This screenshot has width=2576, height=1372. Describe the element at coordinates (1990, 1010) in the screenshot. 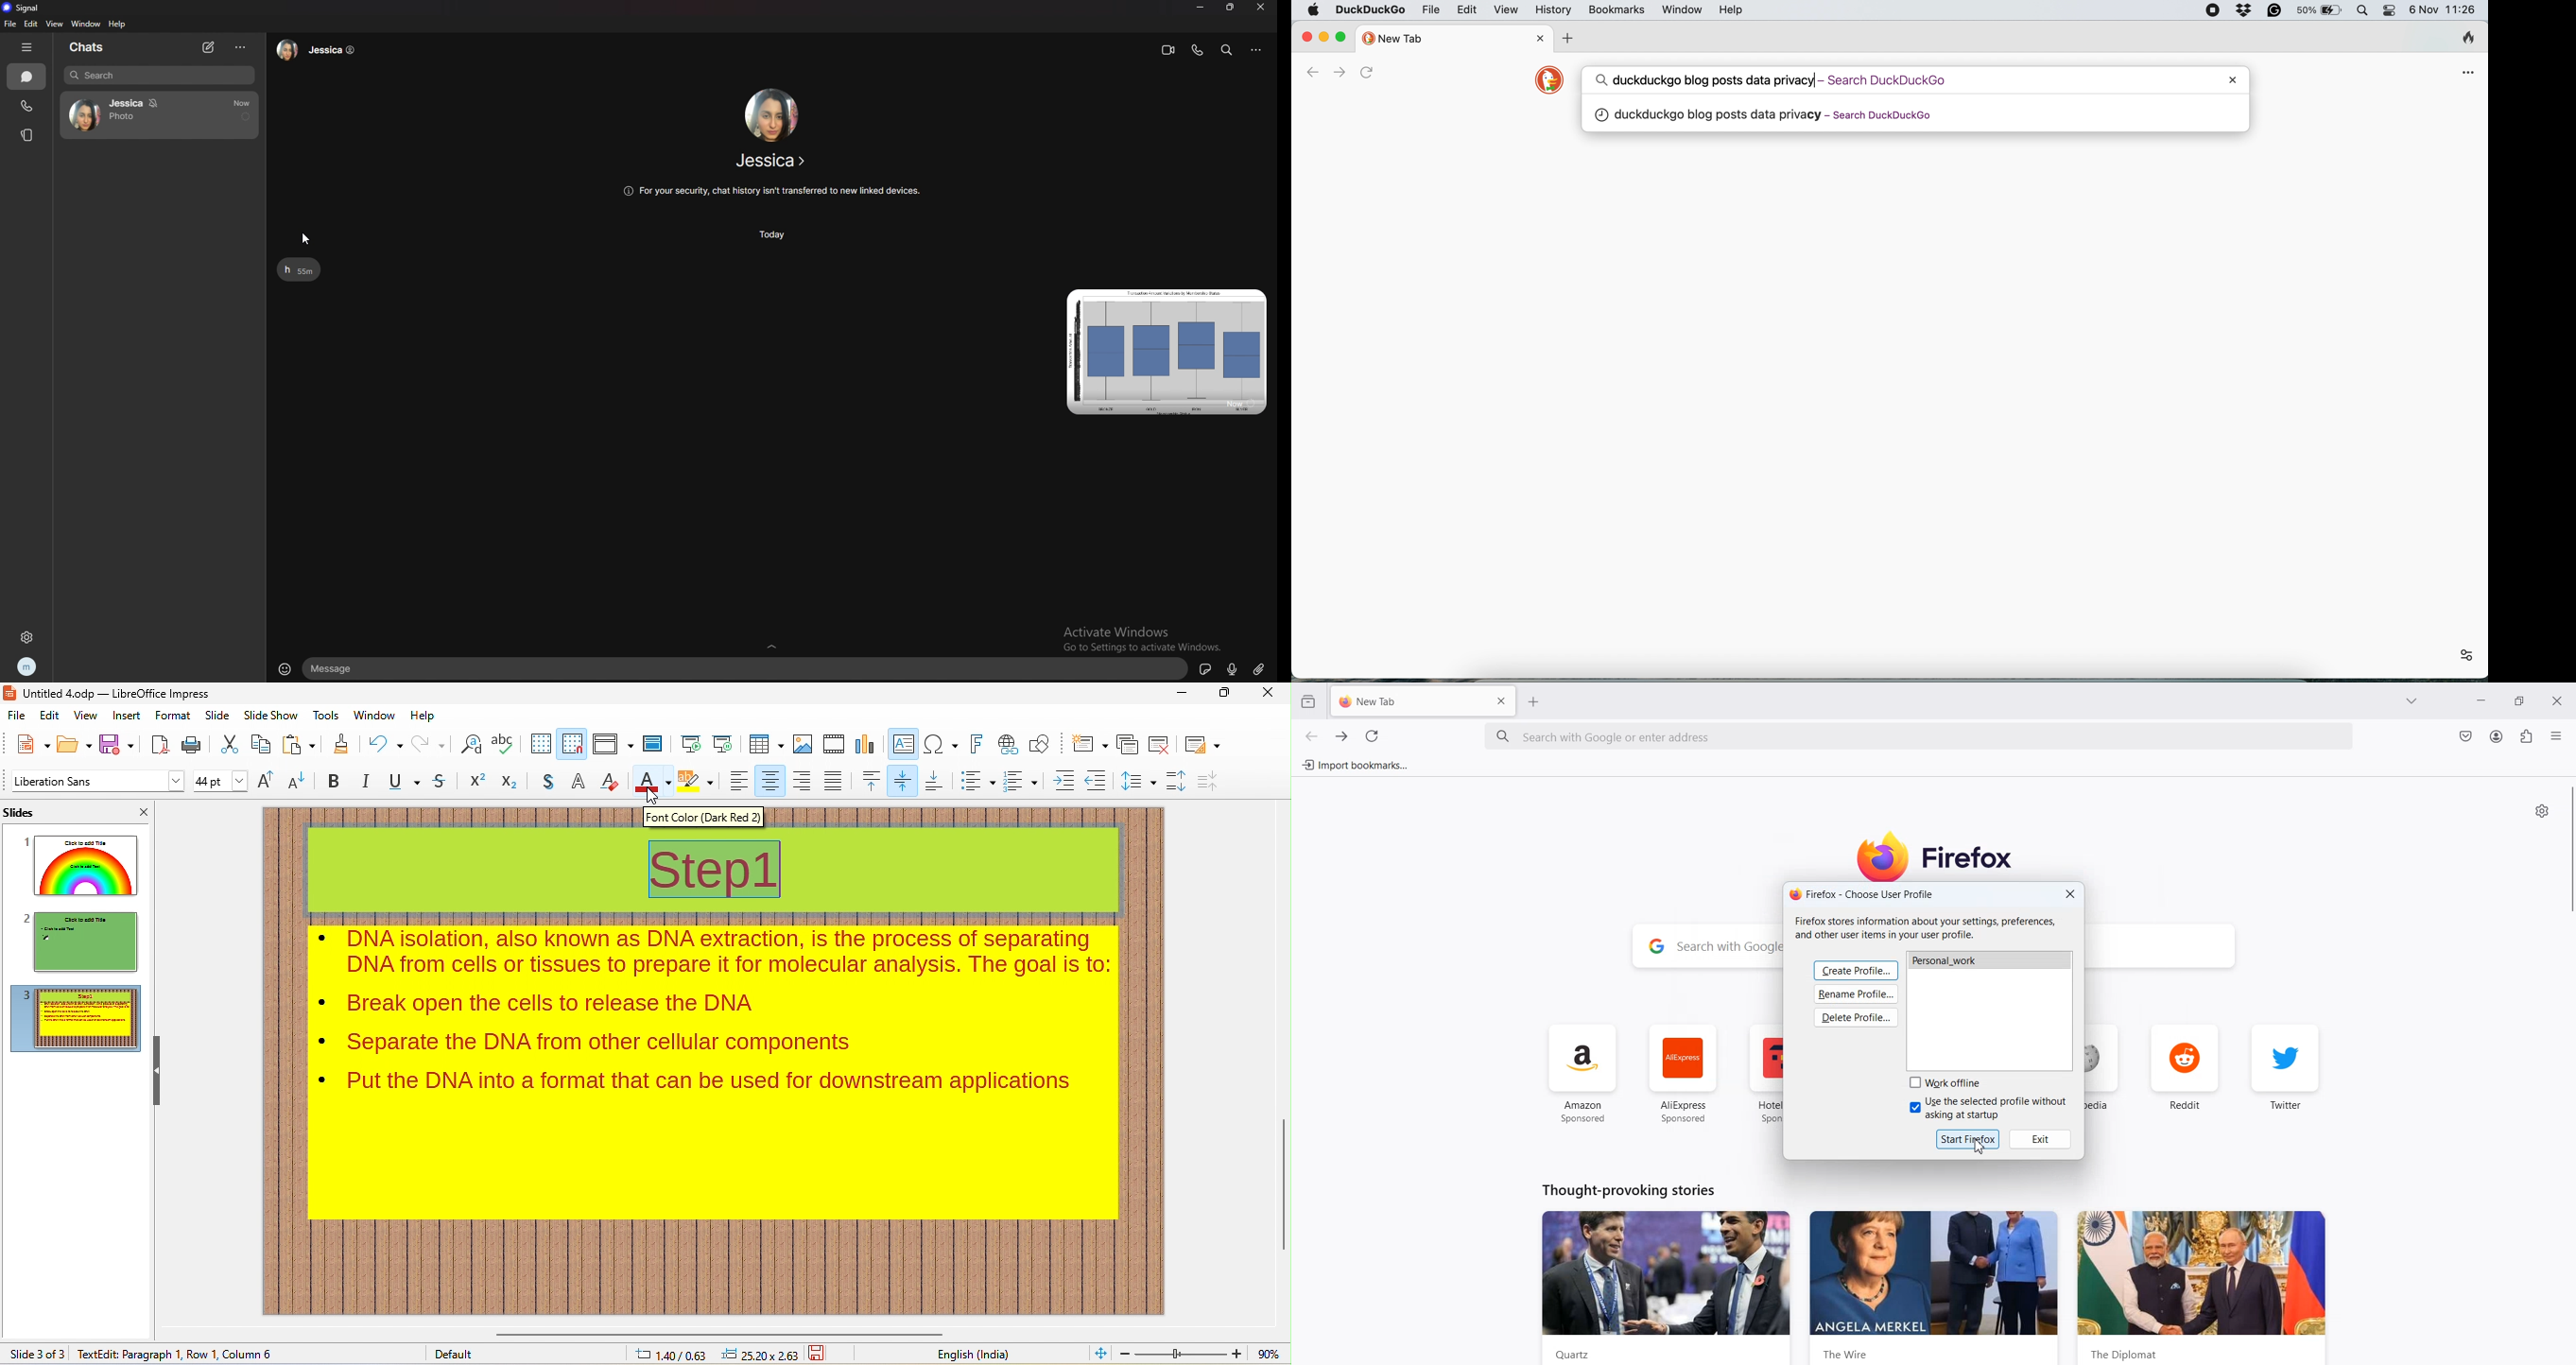

I see `File Preview: "personal_work" added` at that location.